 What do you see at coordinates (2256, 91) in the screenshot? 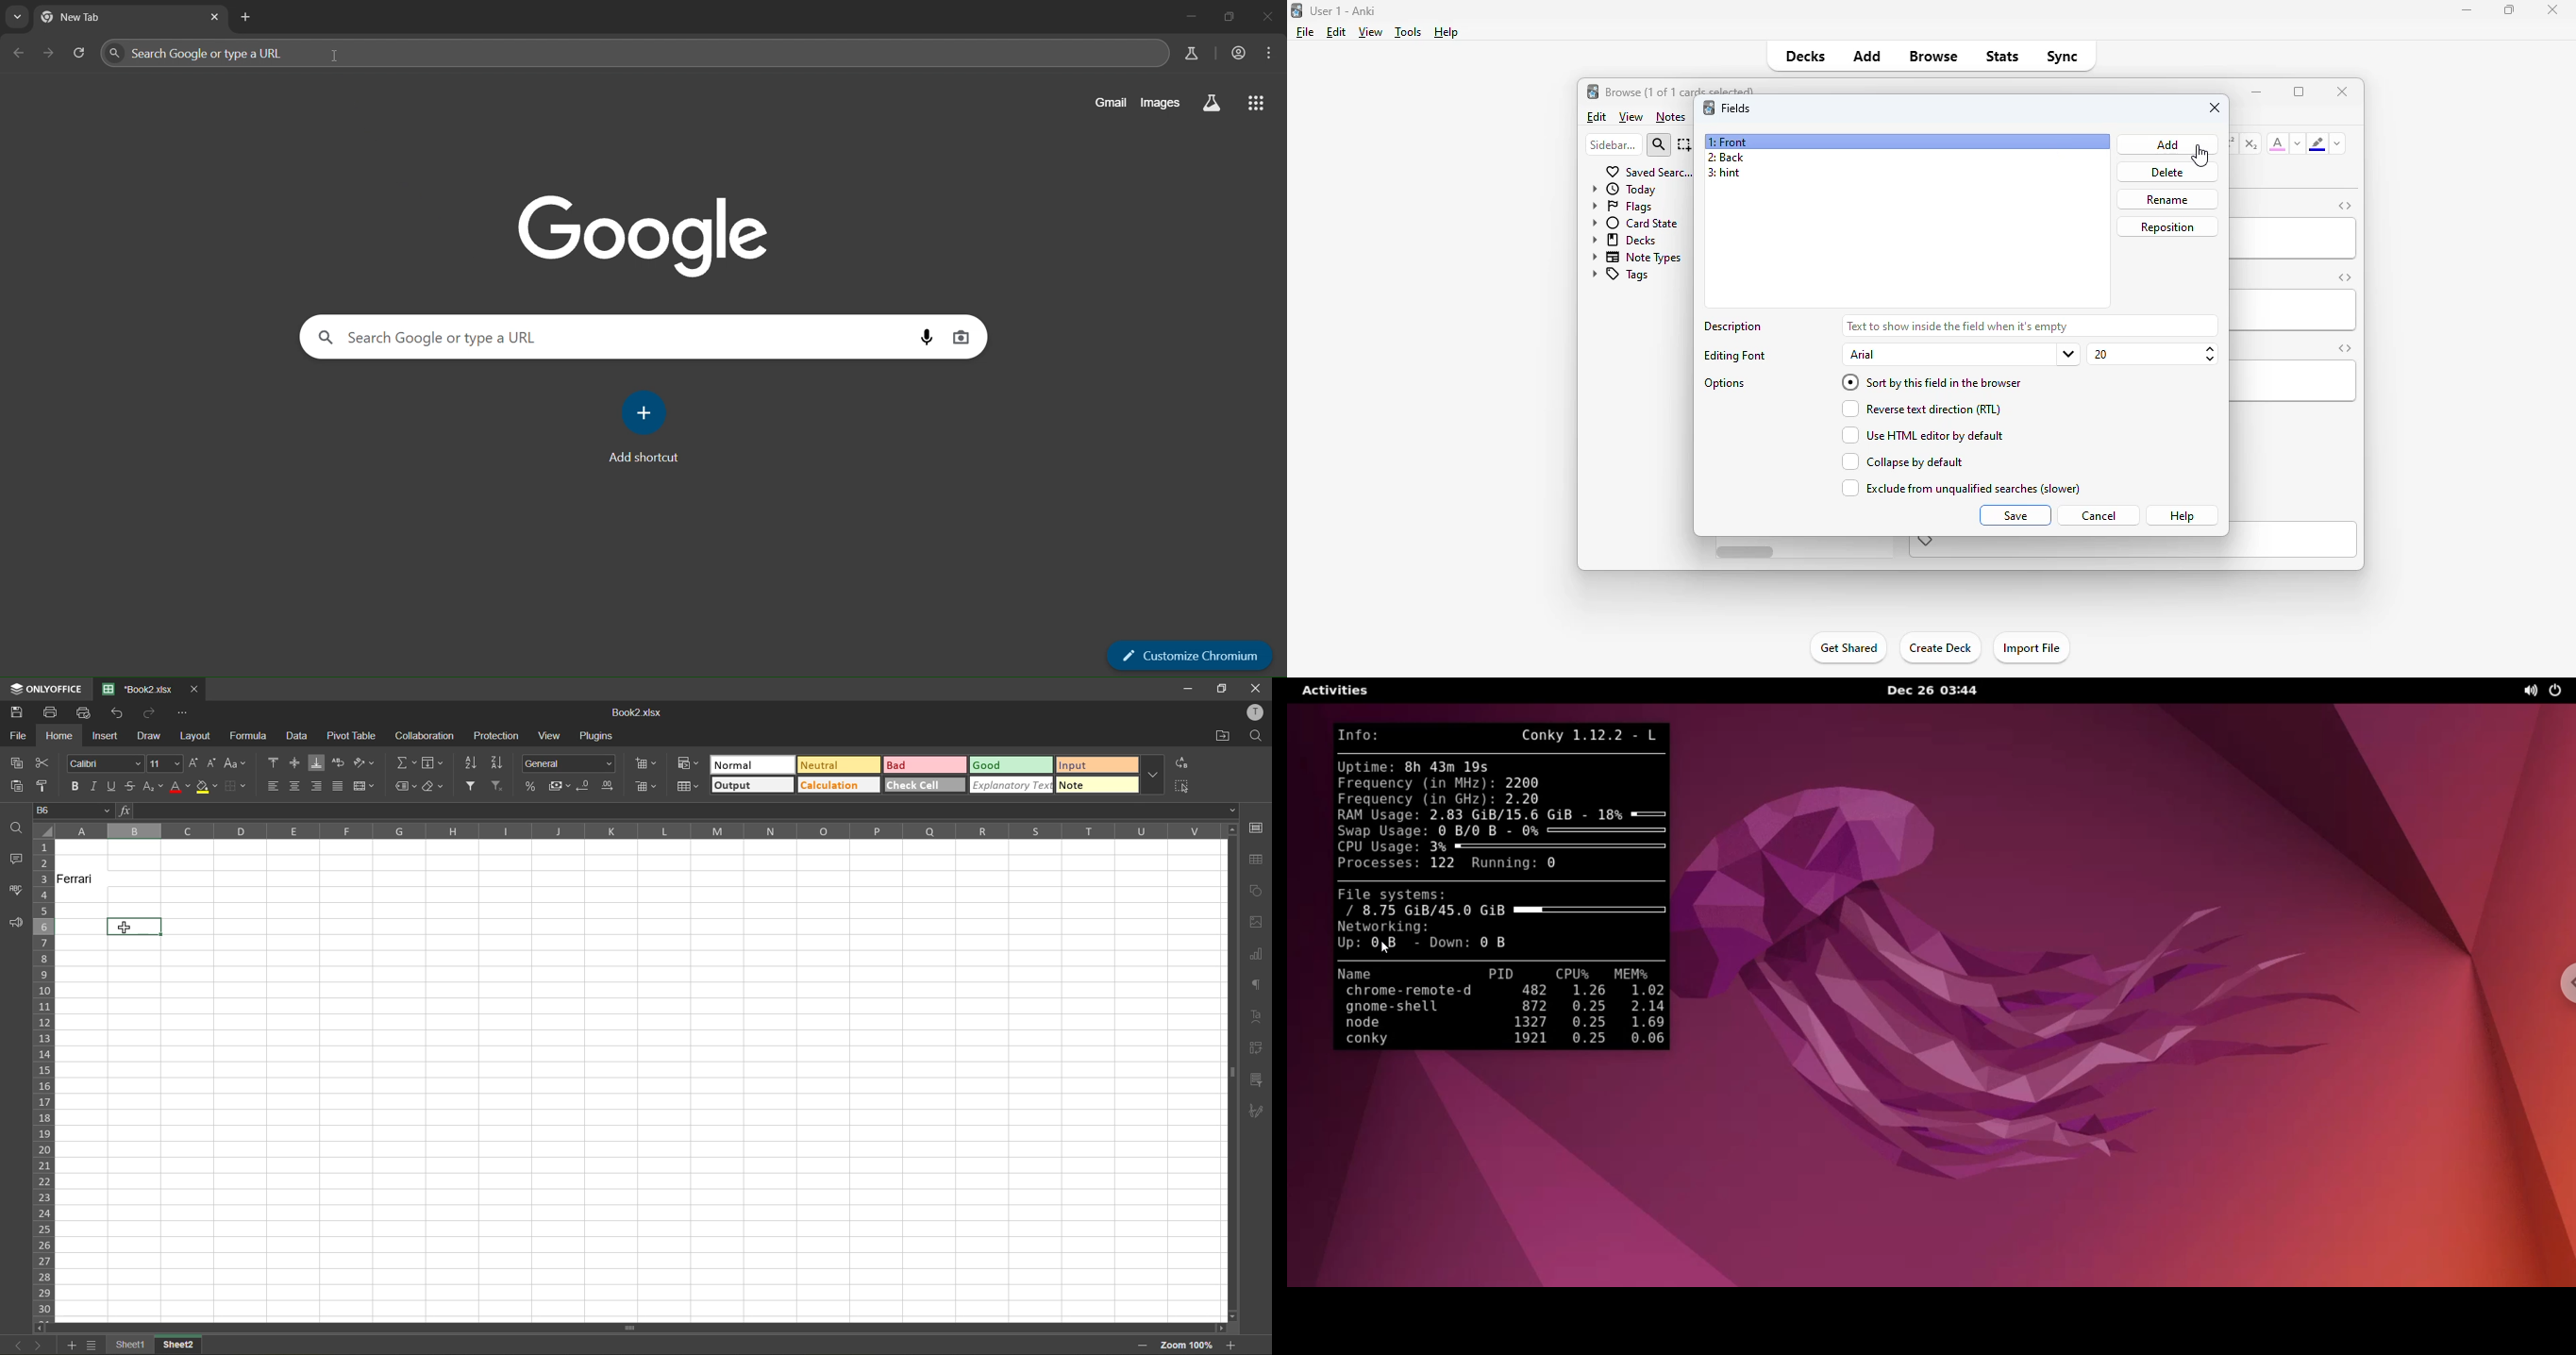
I see `minimize` at bounding box center [2256, 91].